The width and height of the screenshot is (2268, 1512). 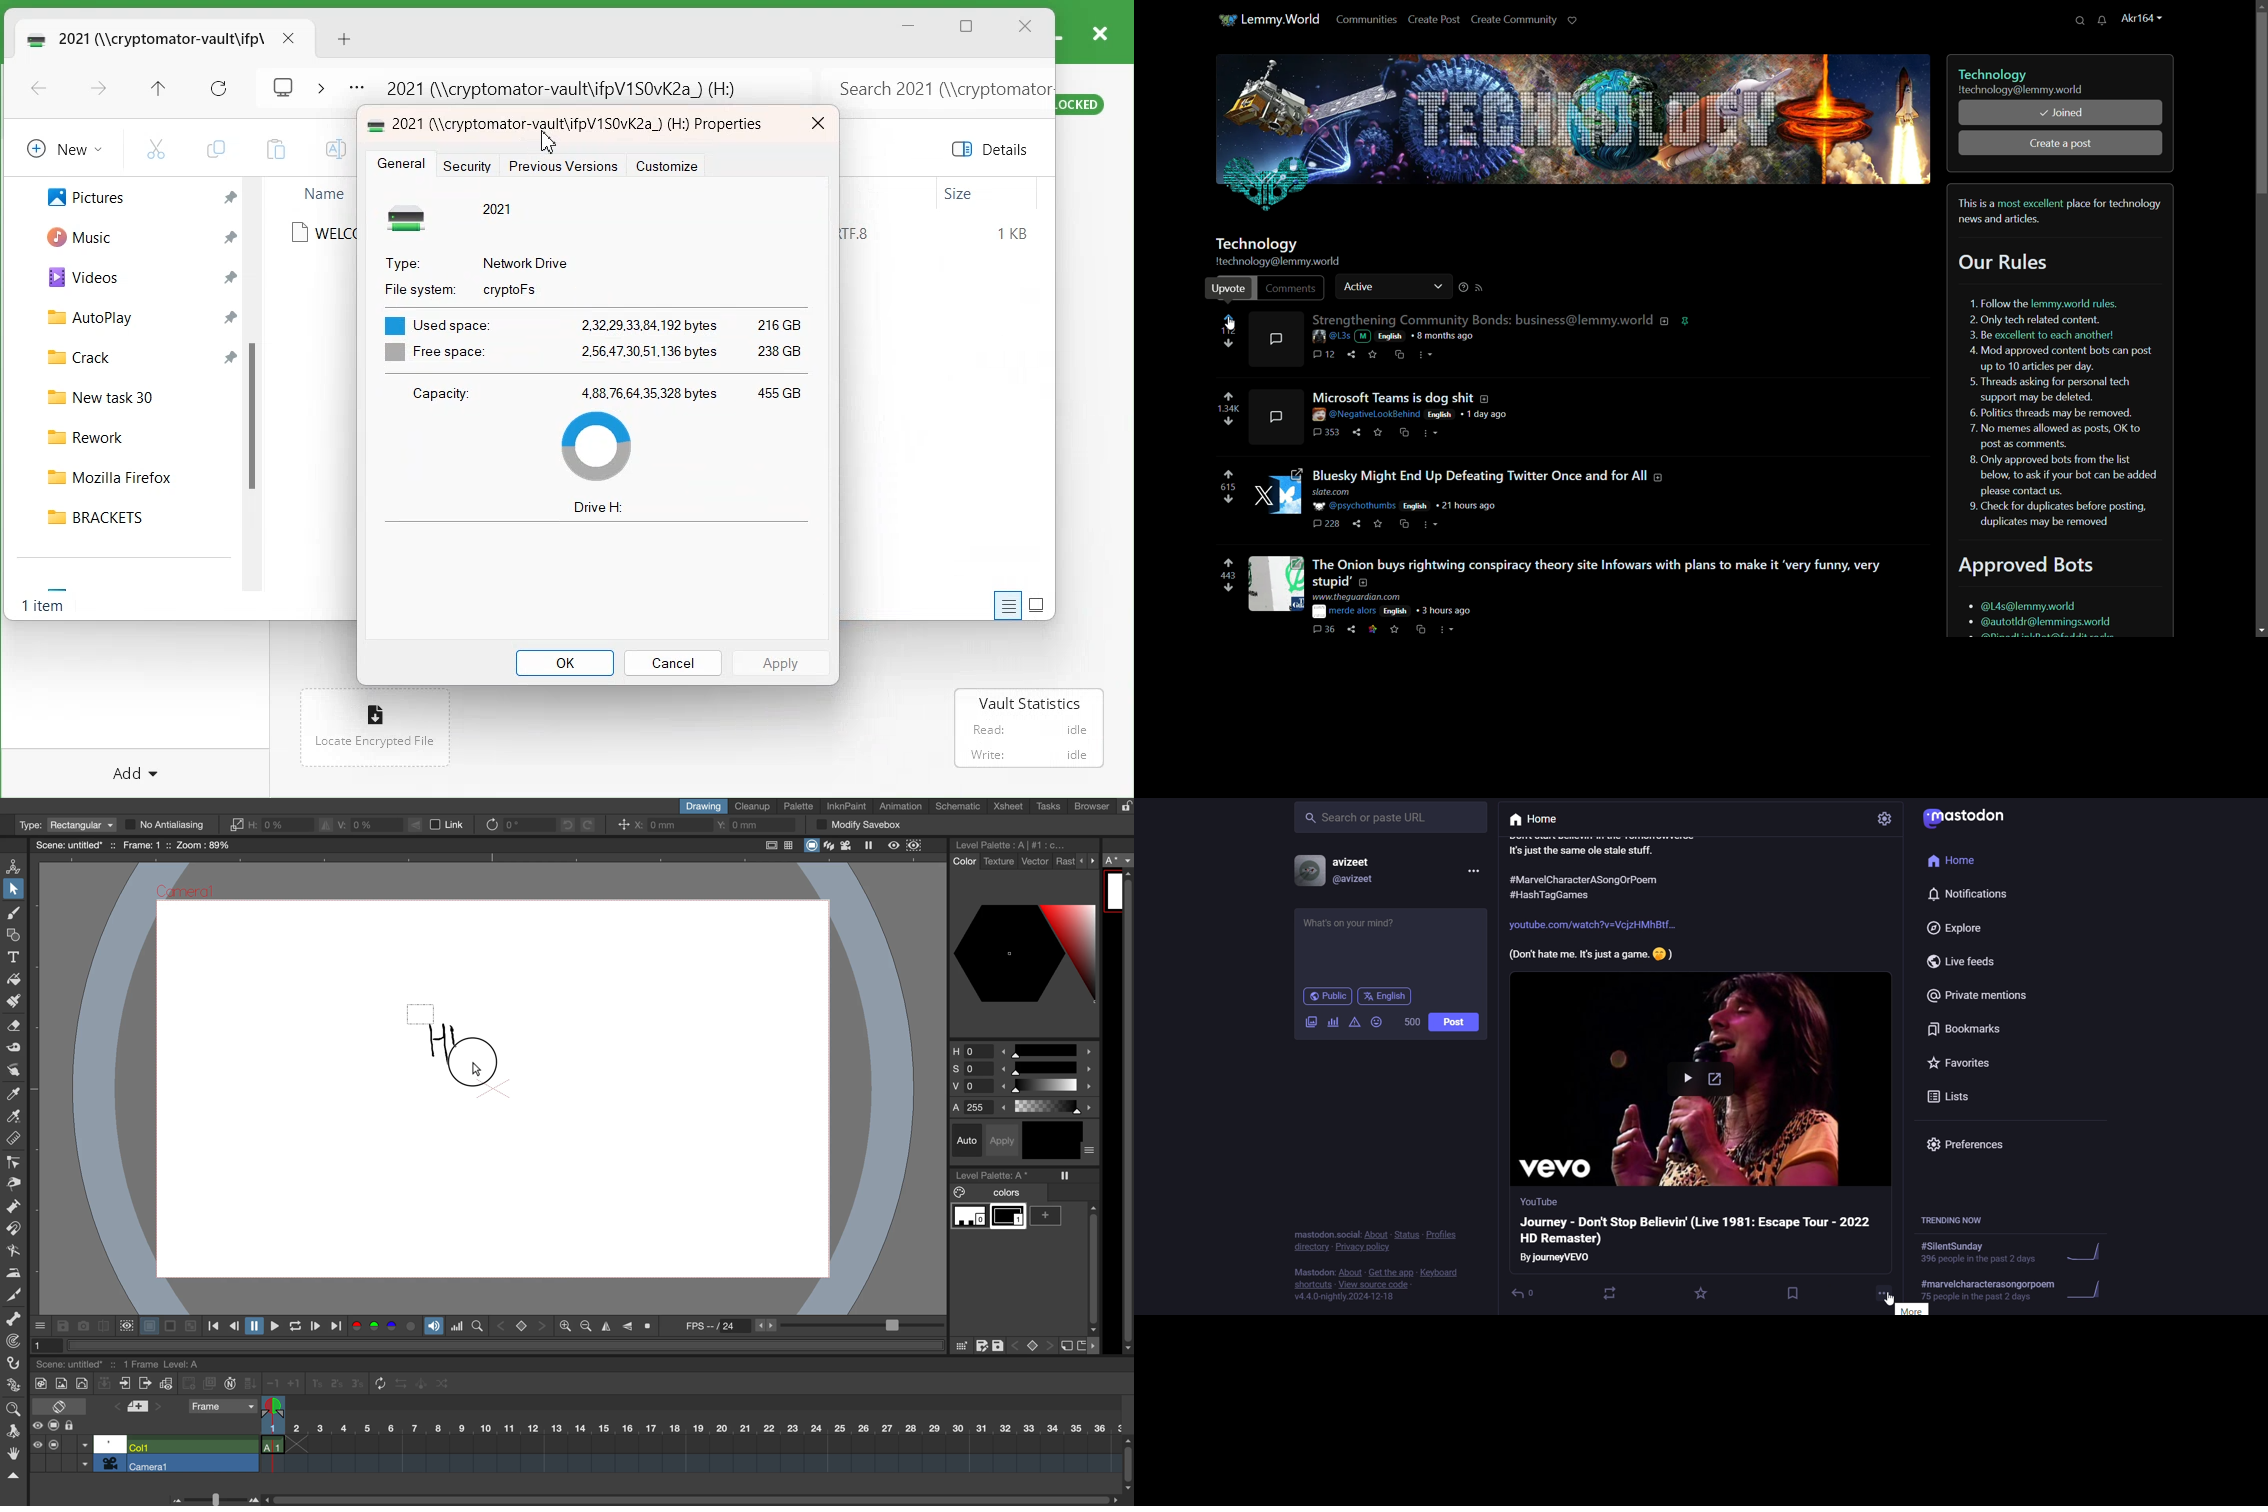 I want to click on 455GB, so click(x=779, y=390).